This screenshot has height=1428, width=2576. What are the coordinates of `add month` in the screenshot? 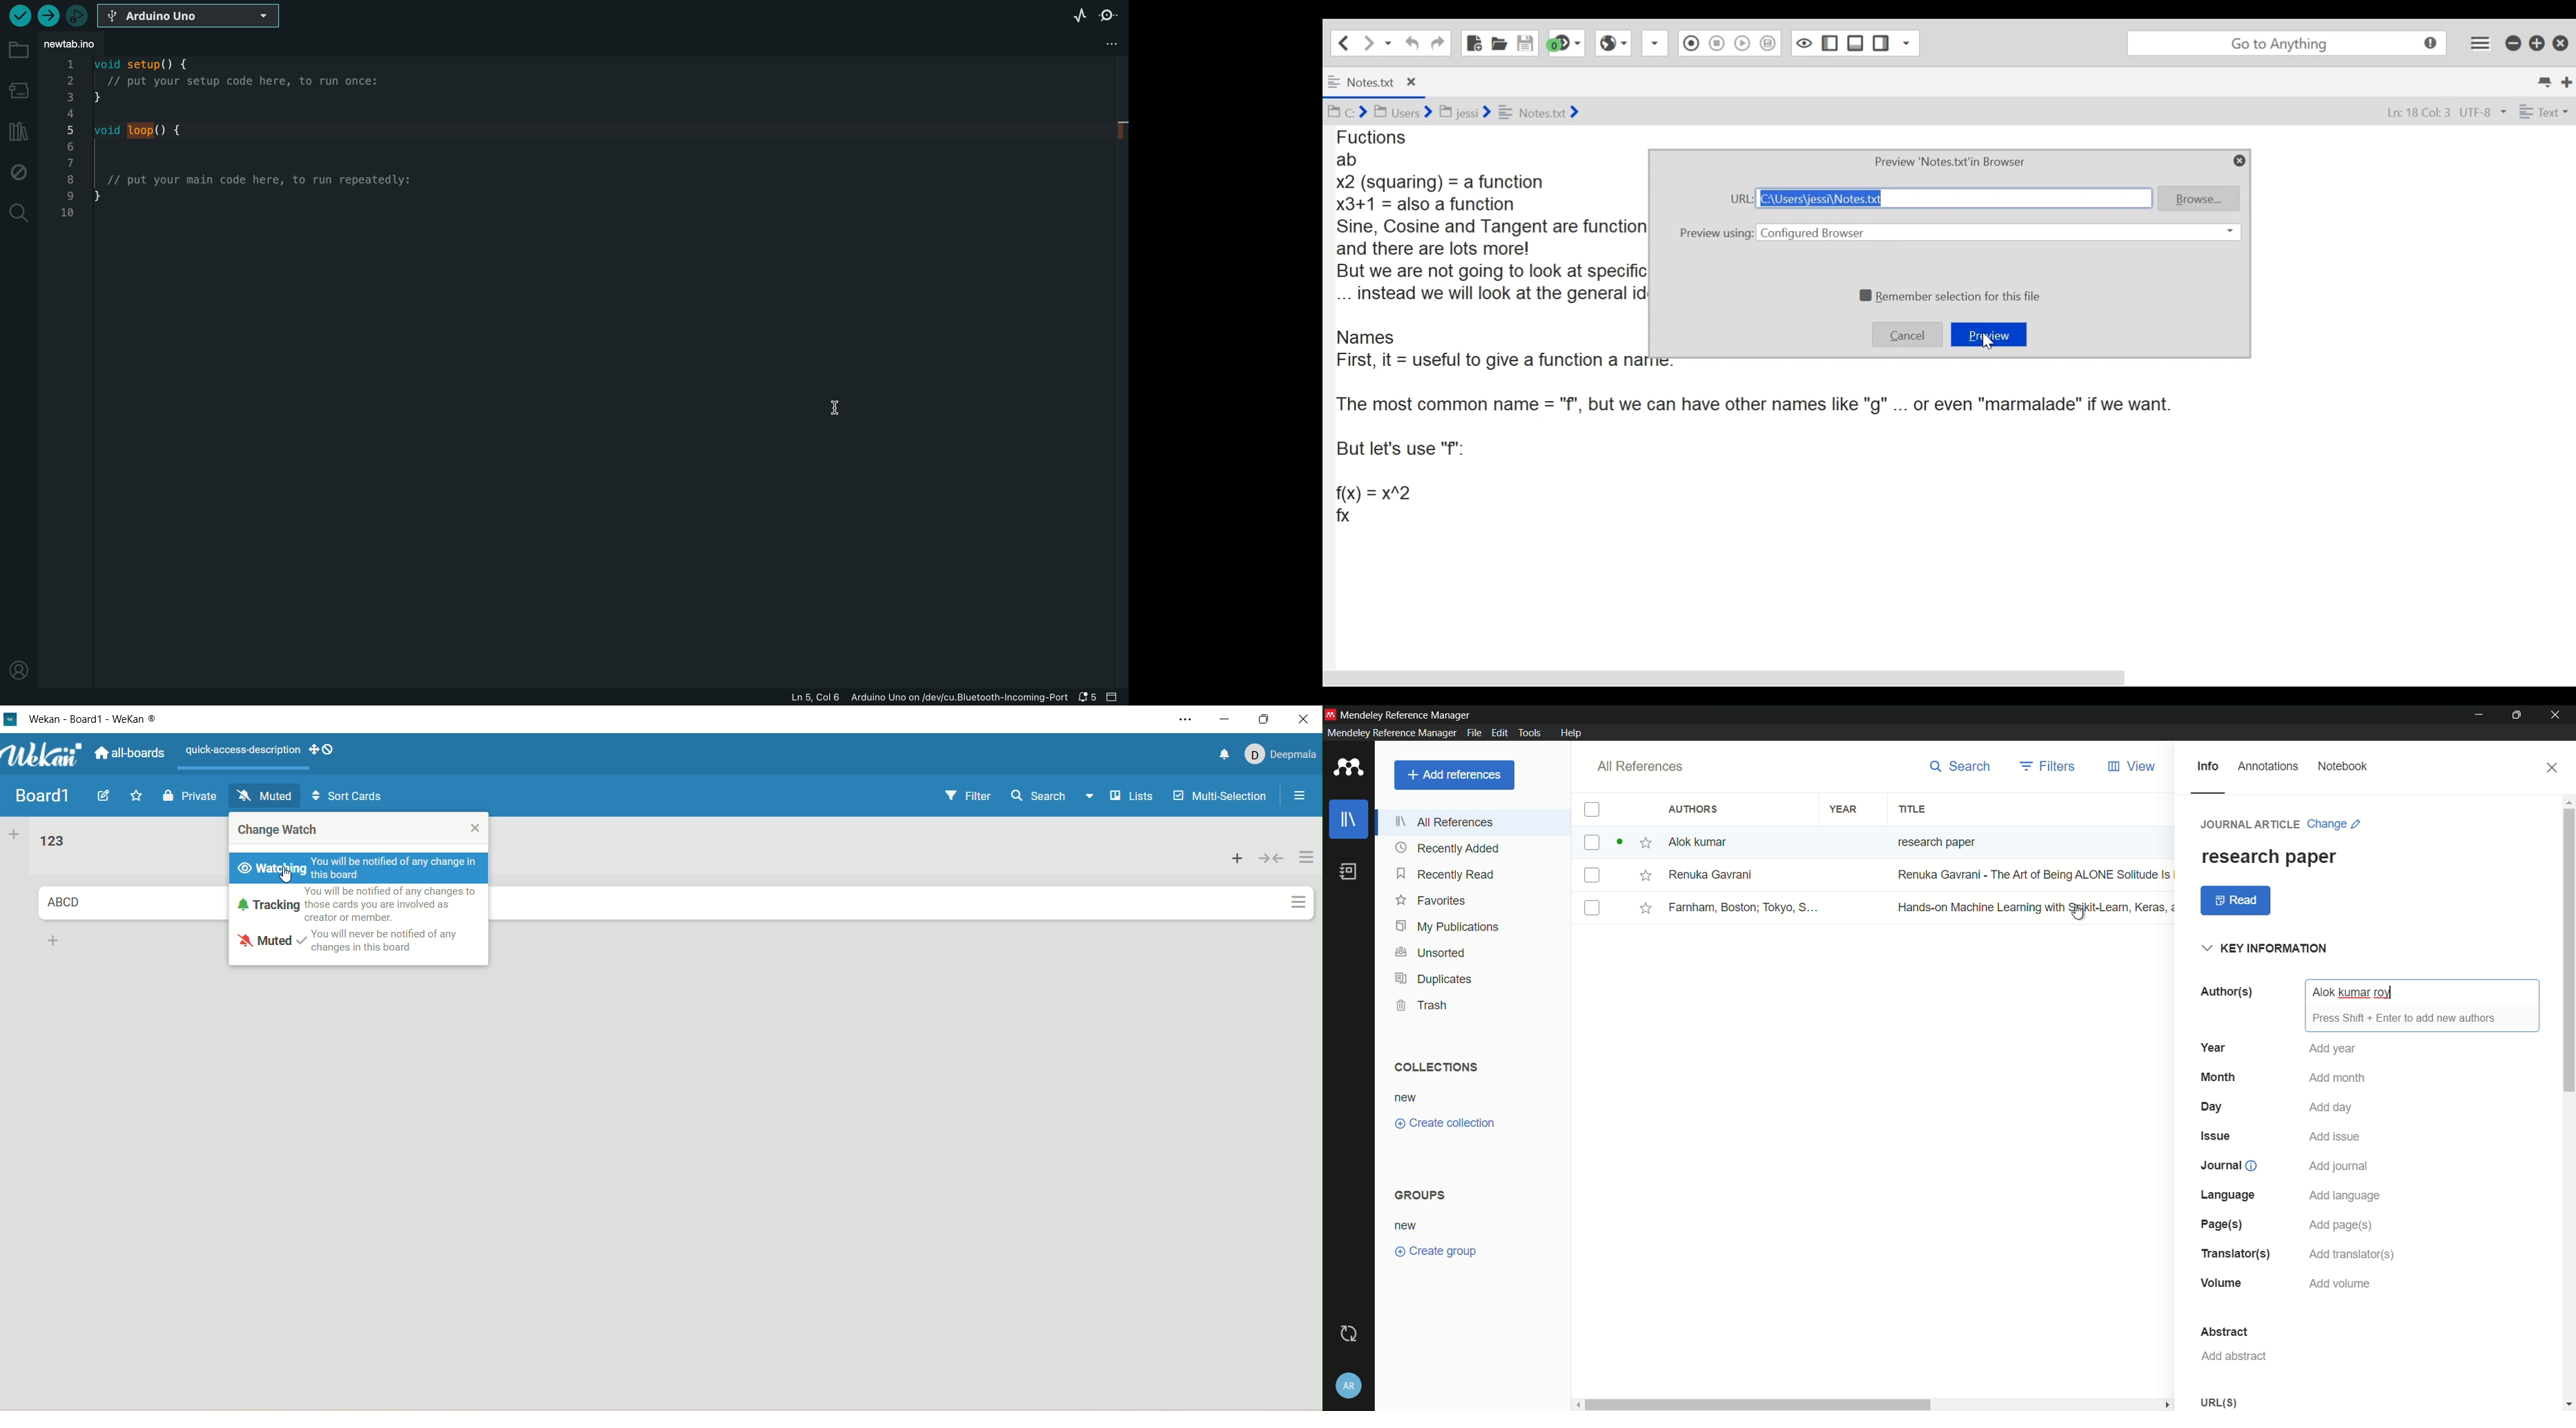 It's located at (2337, 1077).